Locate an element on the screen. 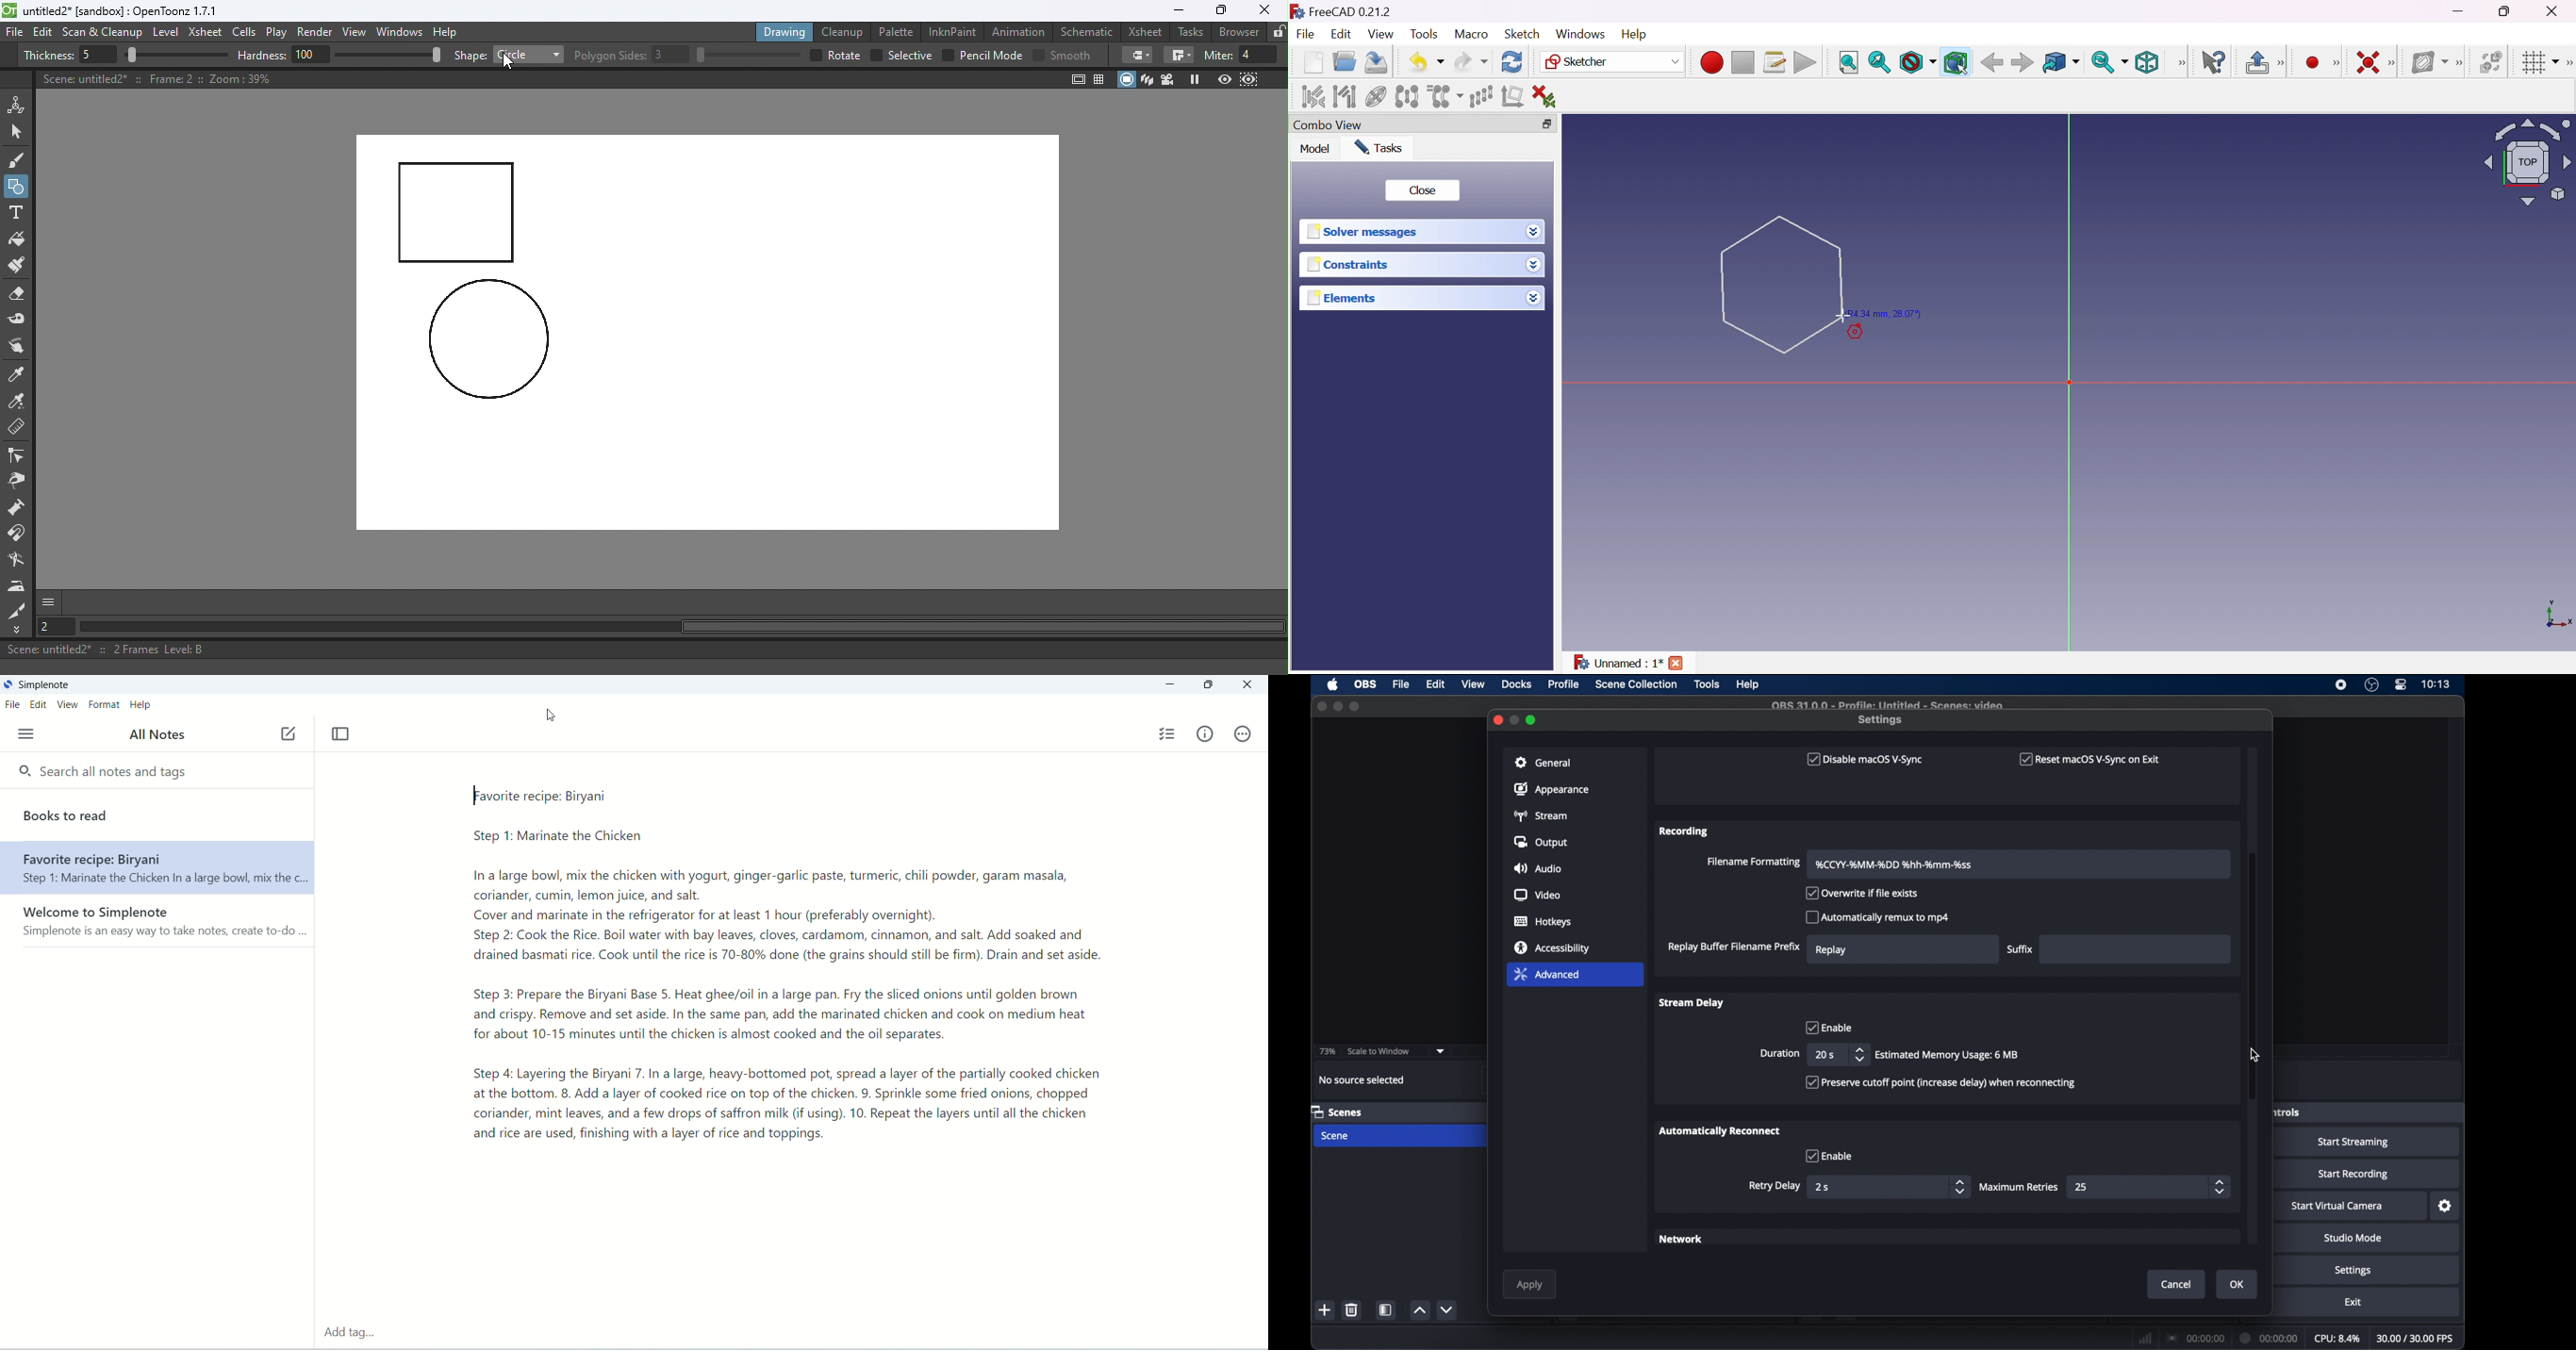  scale to window is located at coordinates (1379, 1051).